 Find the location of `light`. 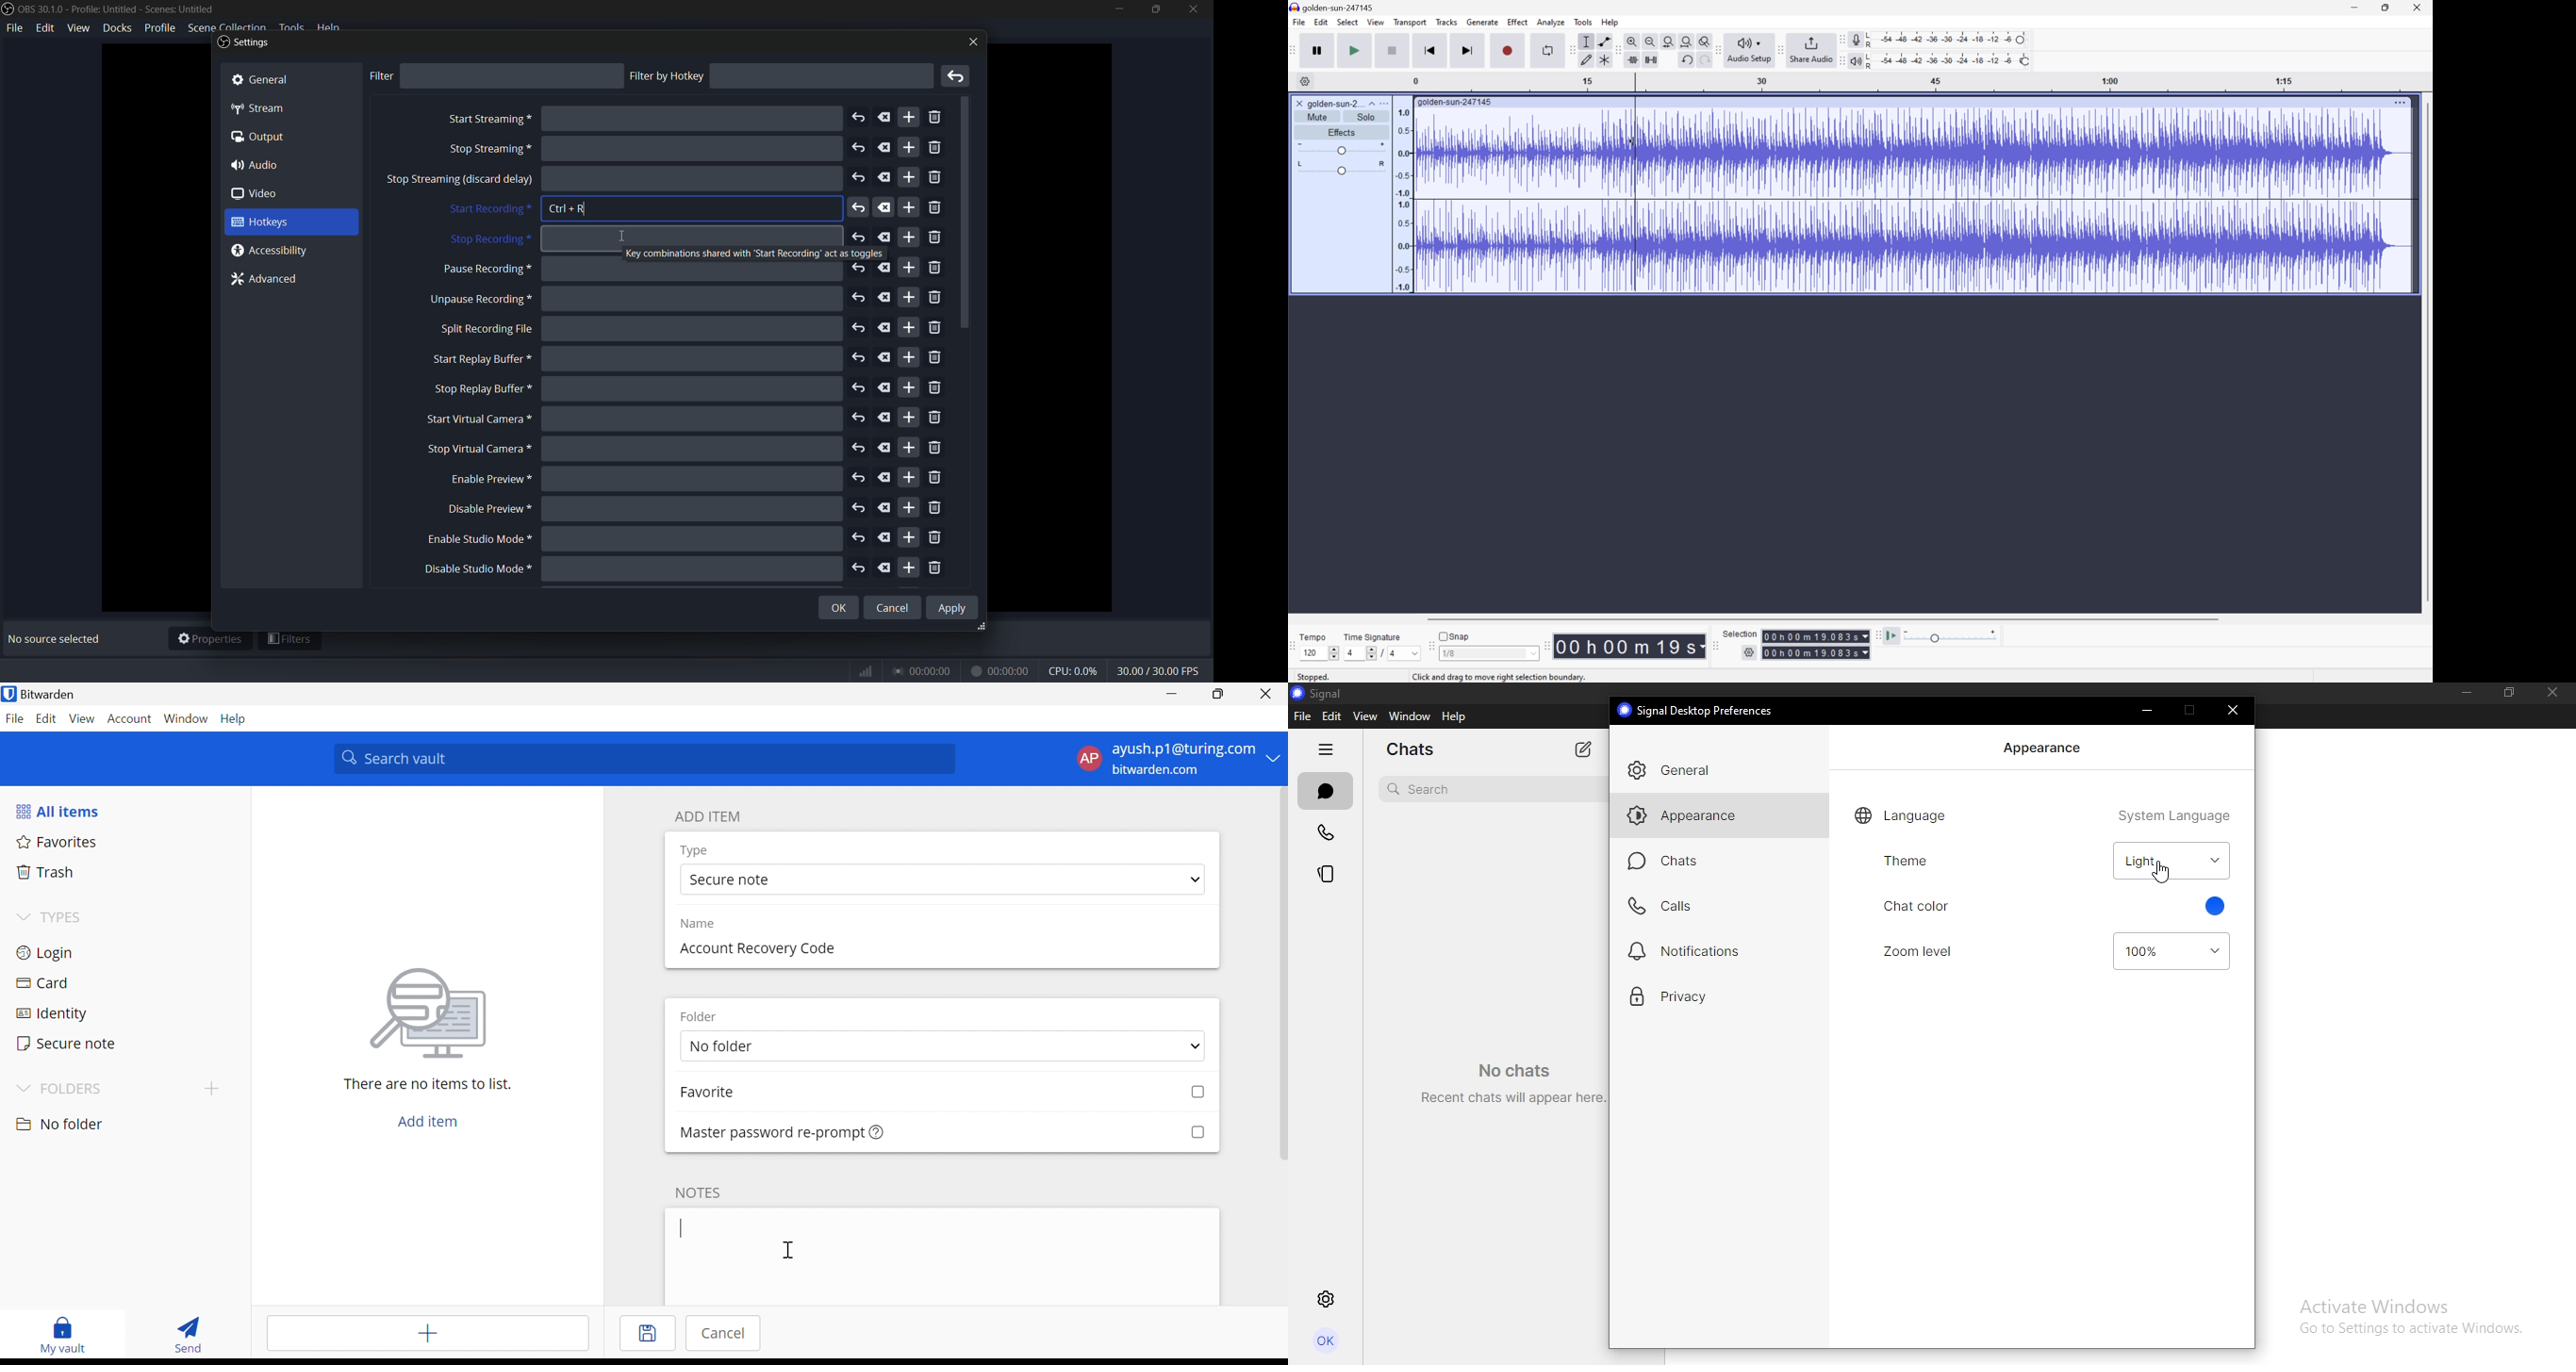

light is located at coordinates (2171, 860).